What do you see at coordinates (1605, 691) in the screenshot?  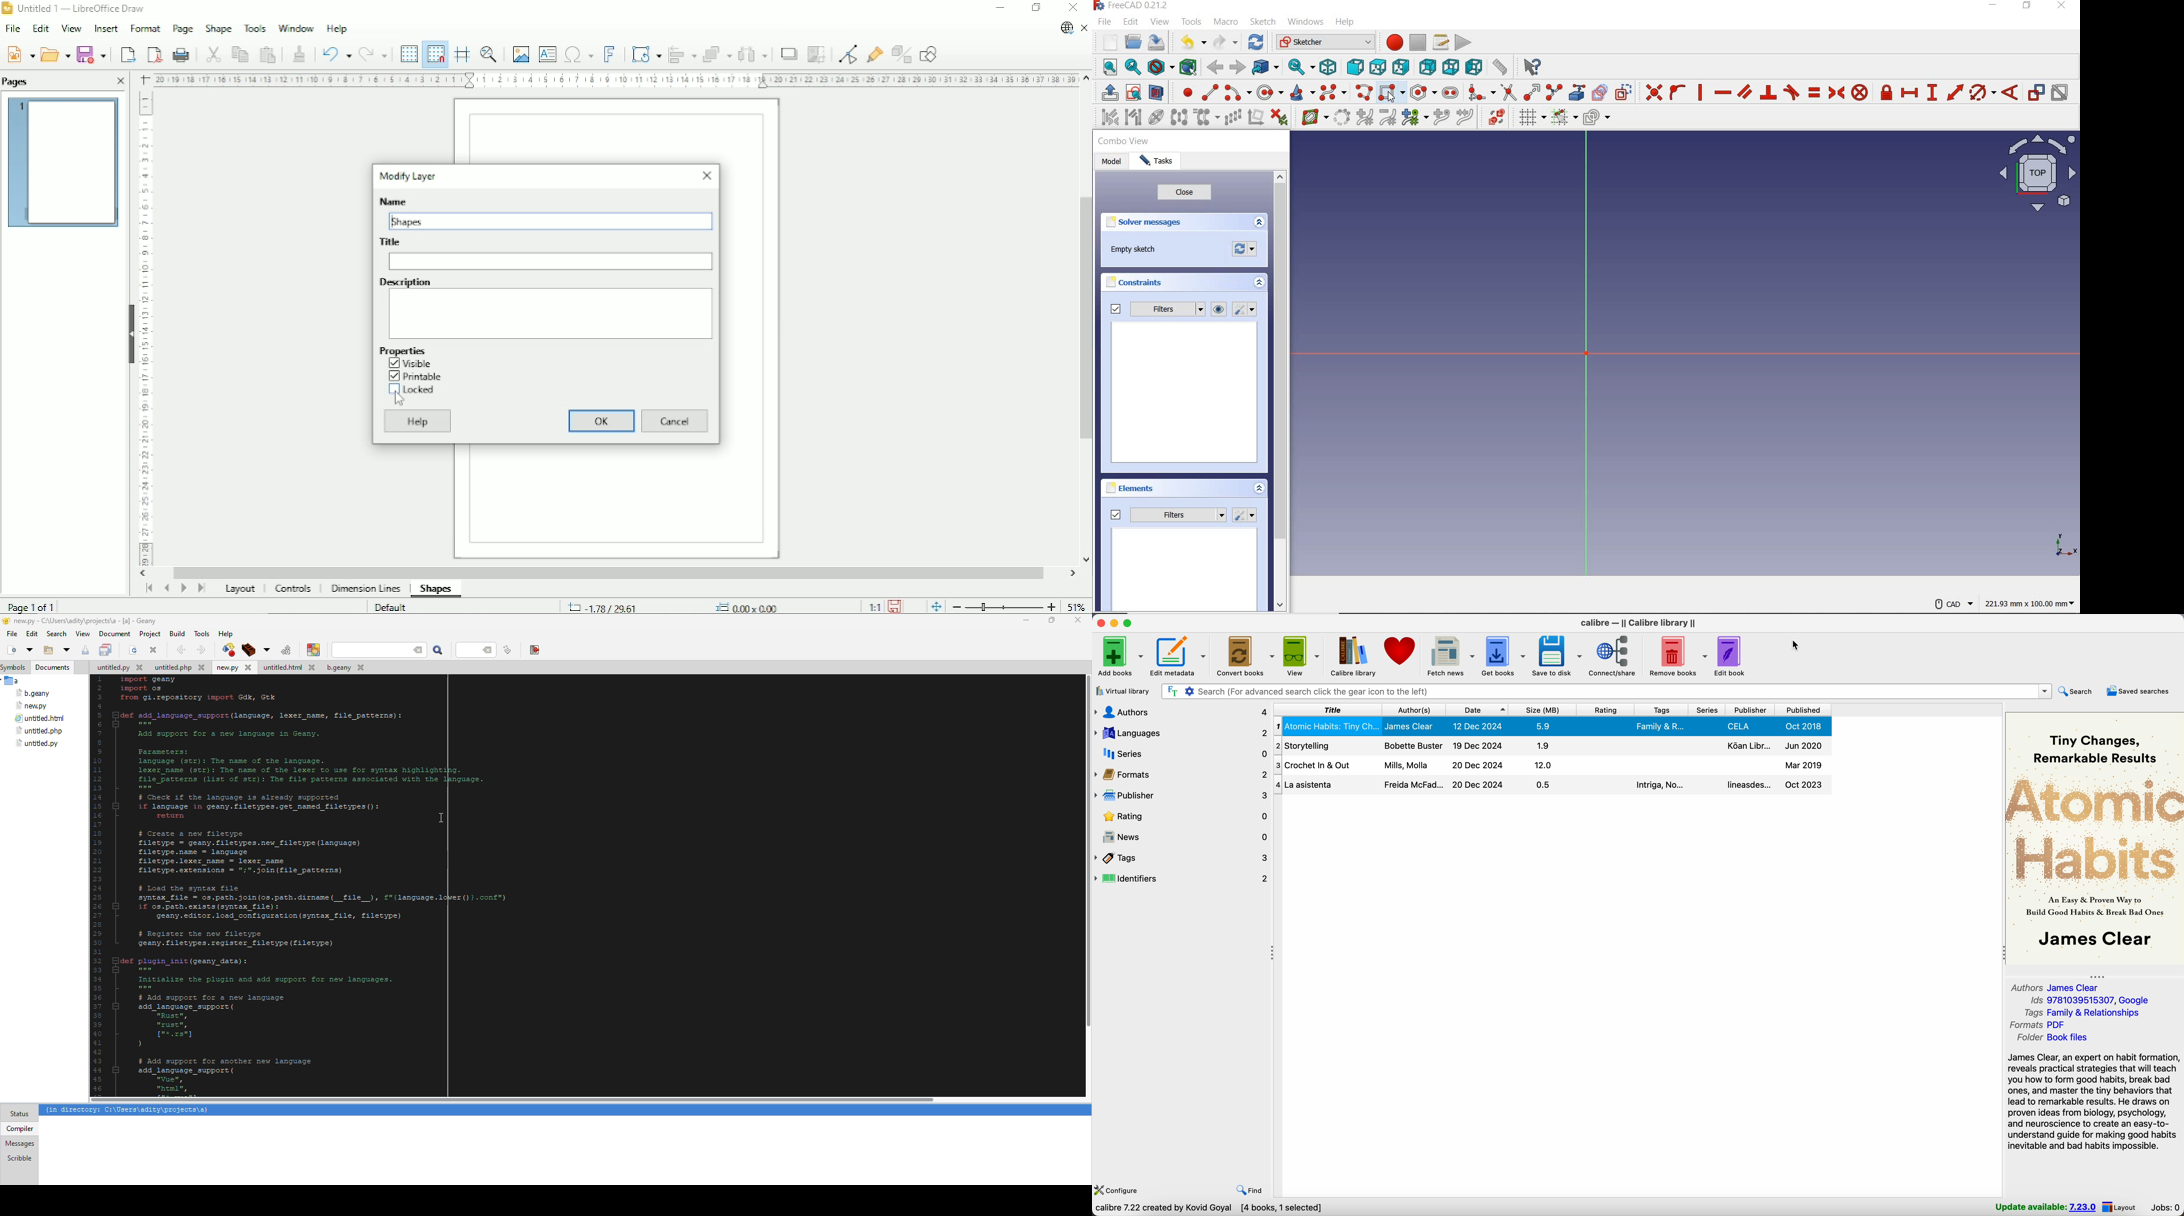 I see `search bar` at bounding box center [1605, 691].